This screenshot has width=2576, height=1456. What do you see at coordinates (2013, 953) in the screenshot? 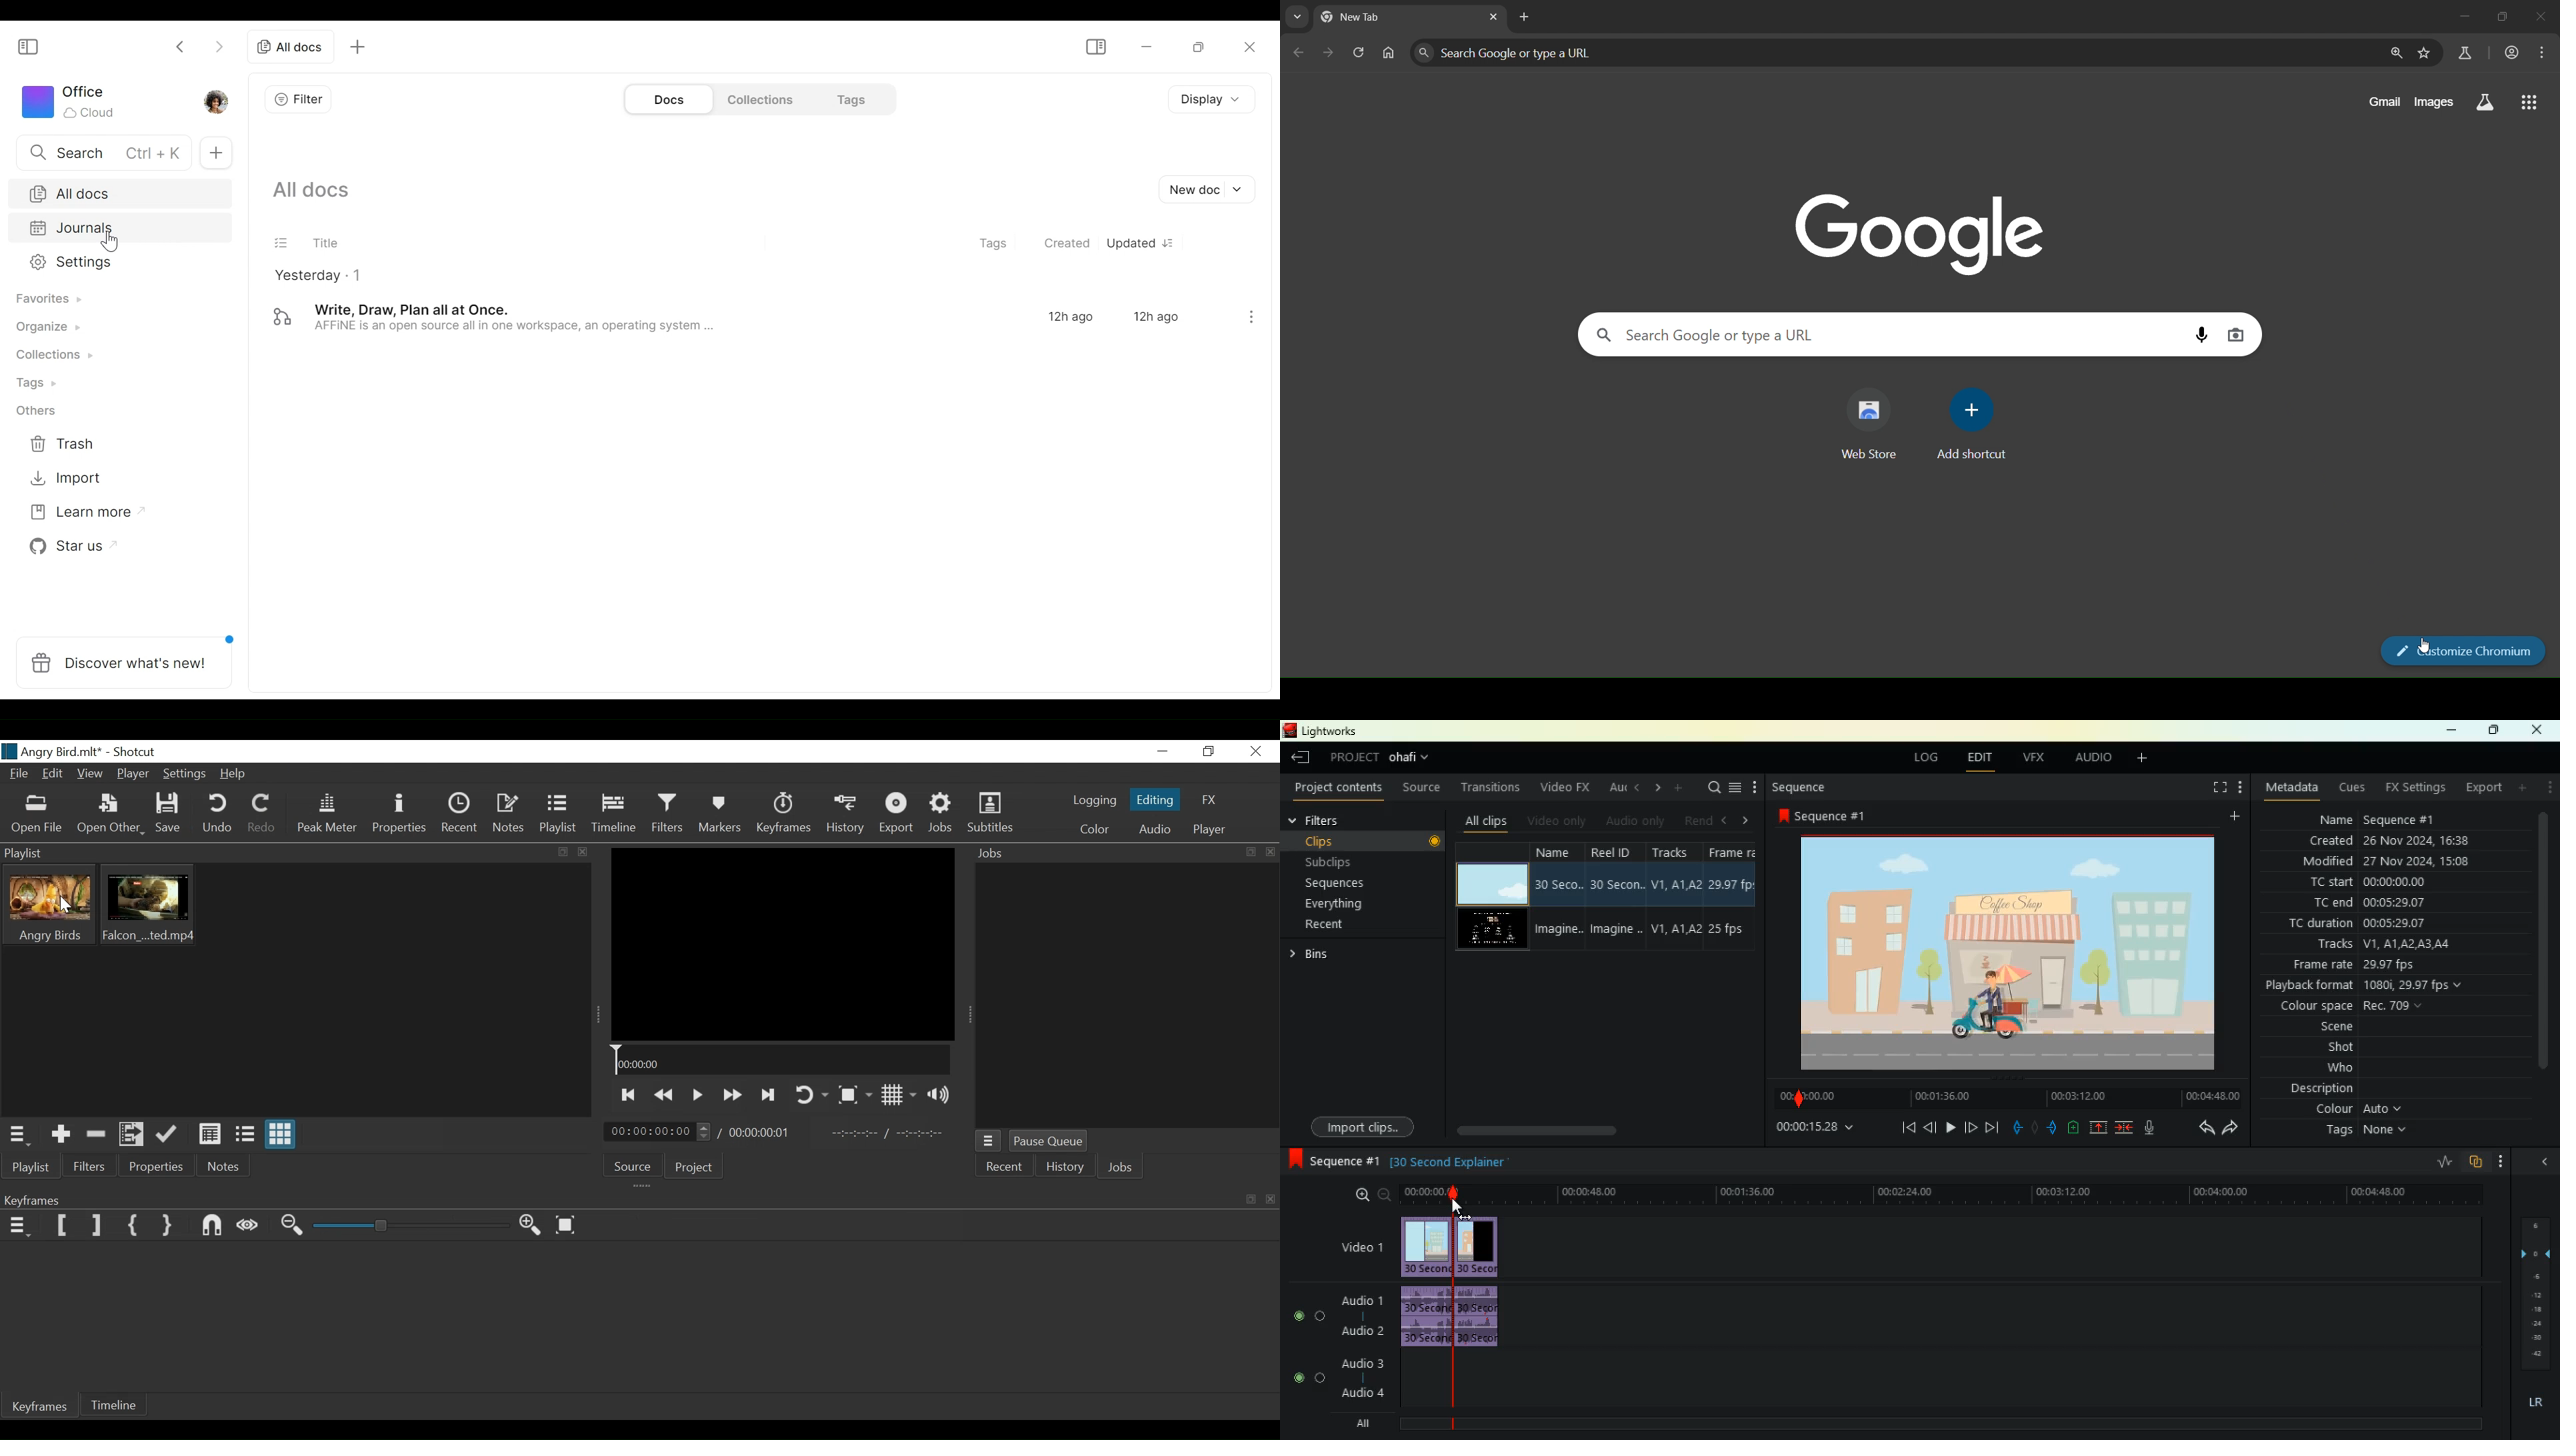
I see `image` at bounding box center [2013, 953].